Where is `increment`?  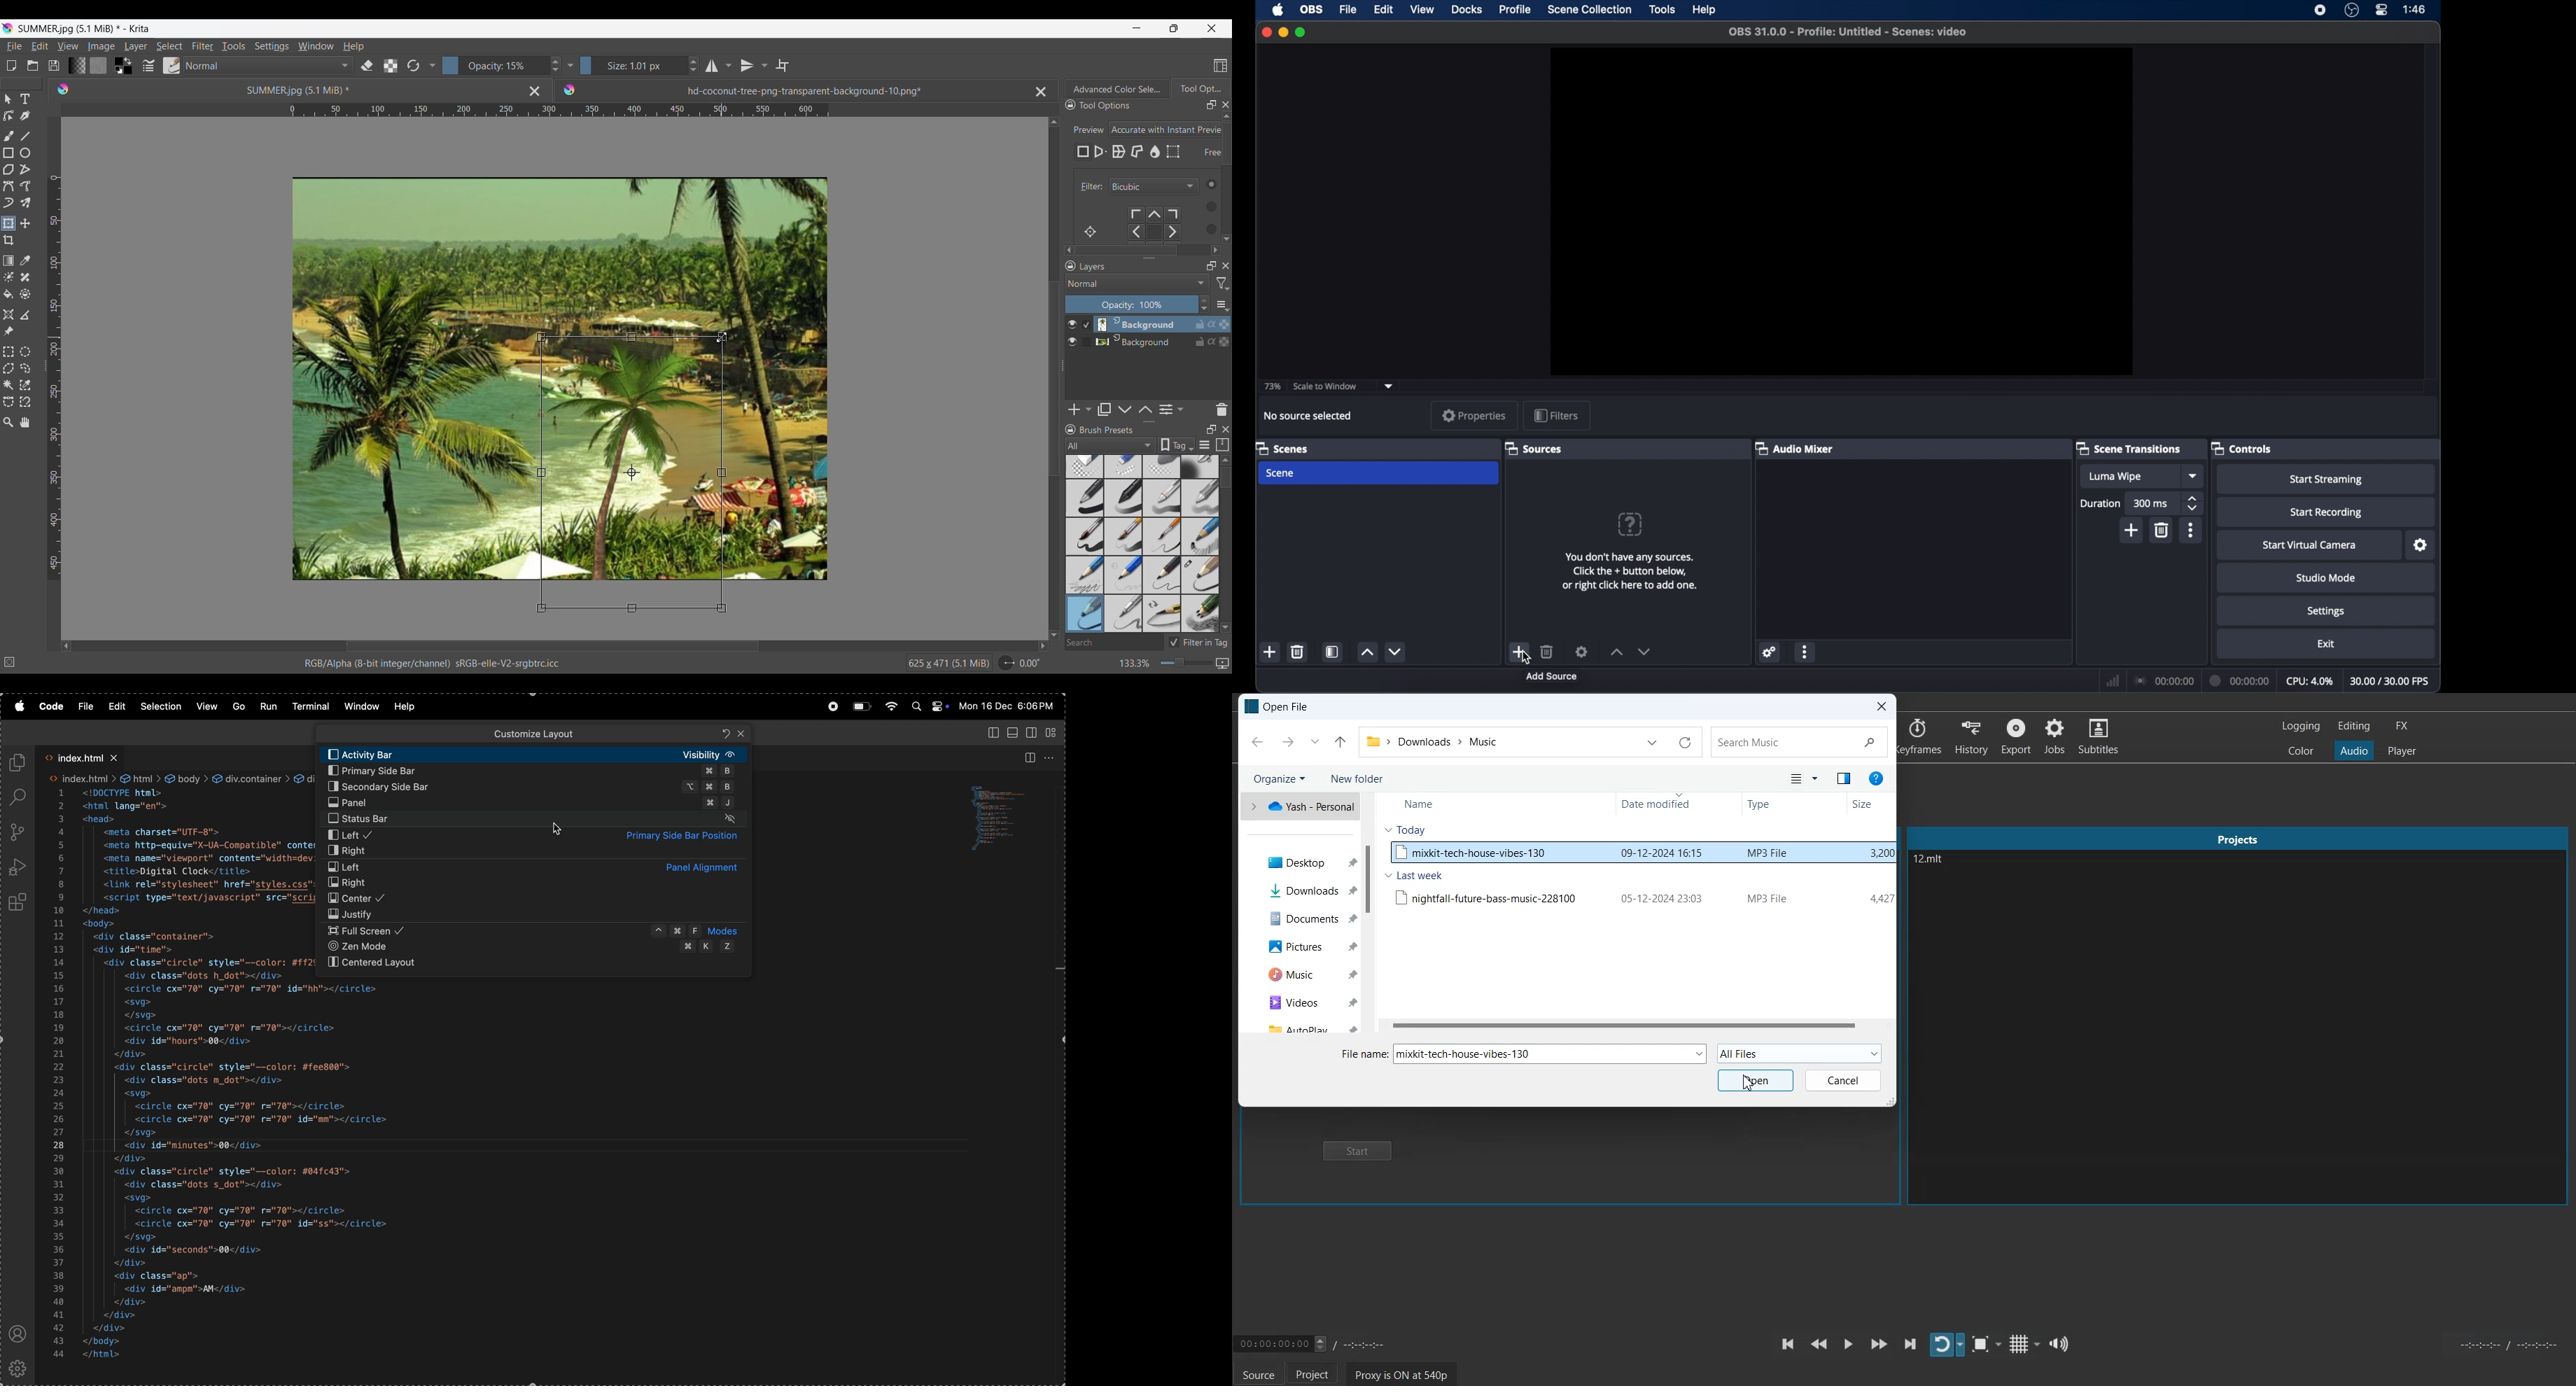
increment is located at coordinates (1367, 652).